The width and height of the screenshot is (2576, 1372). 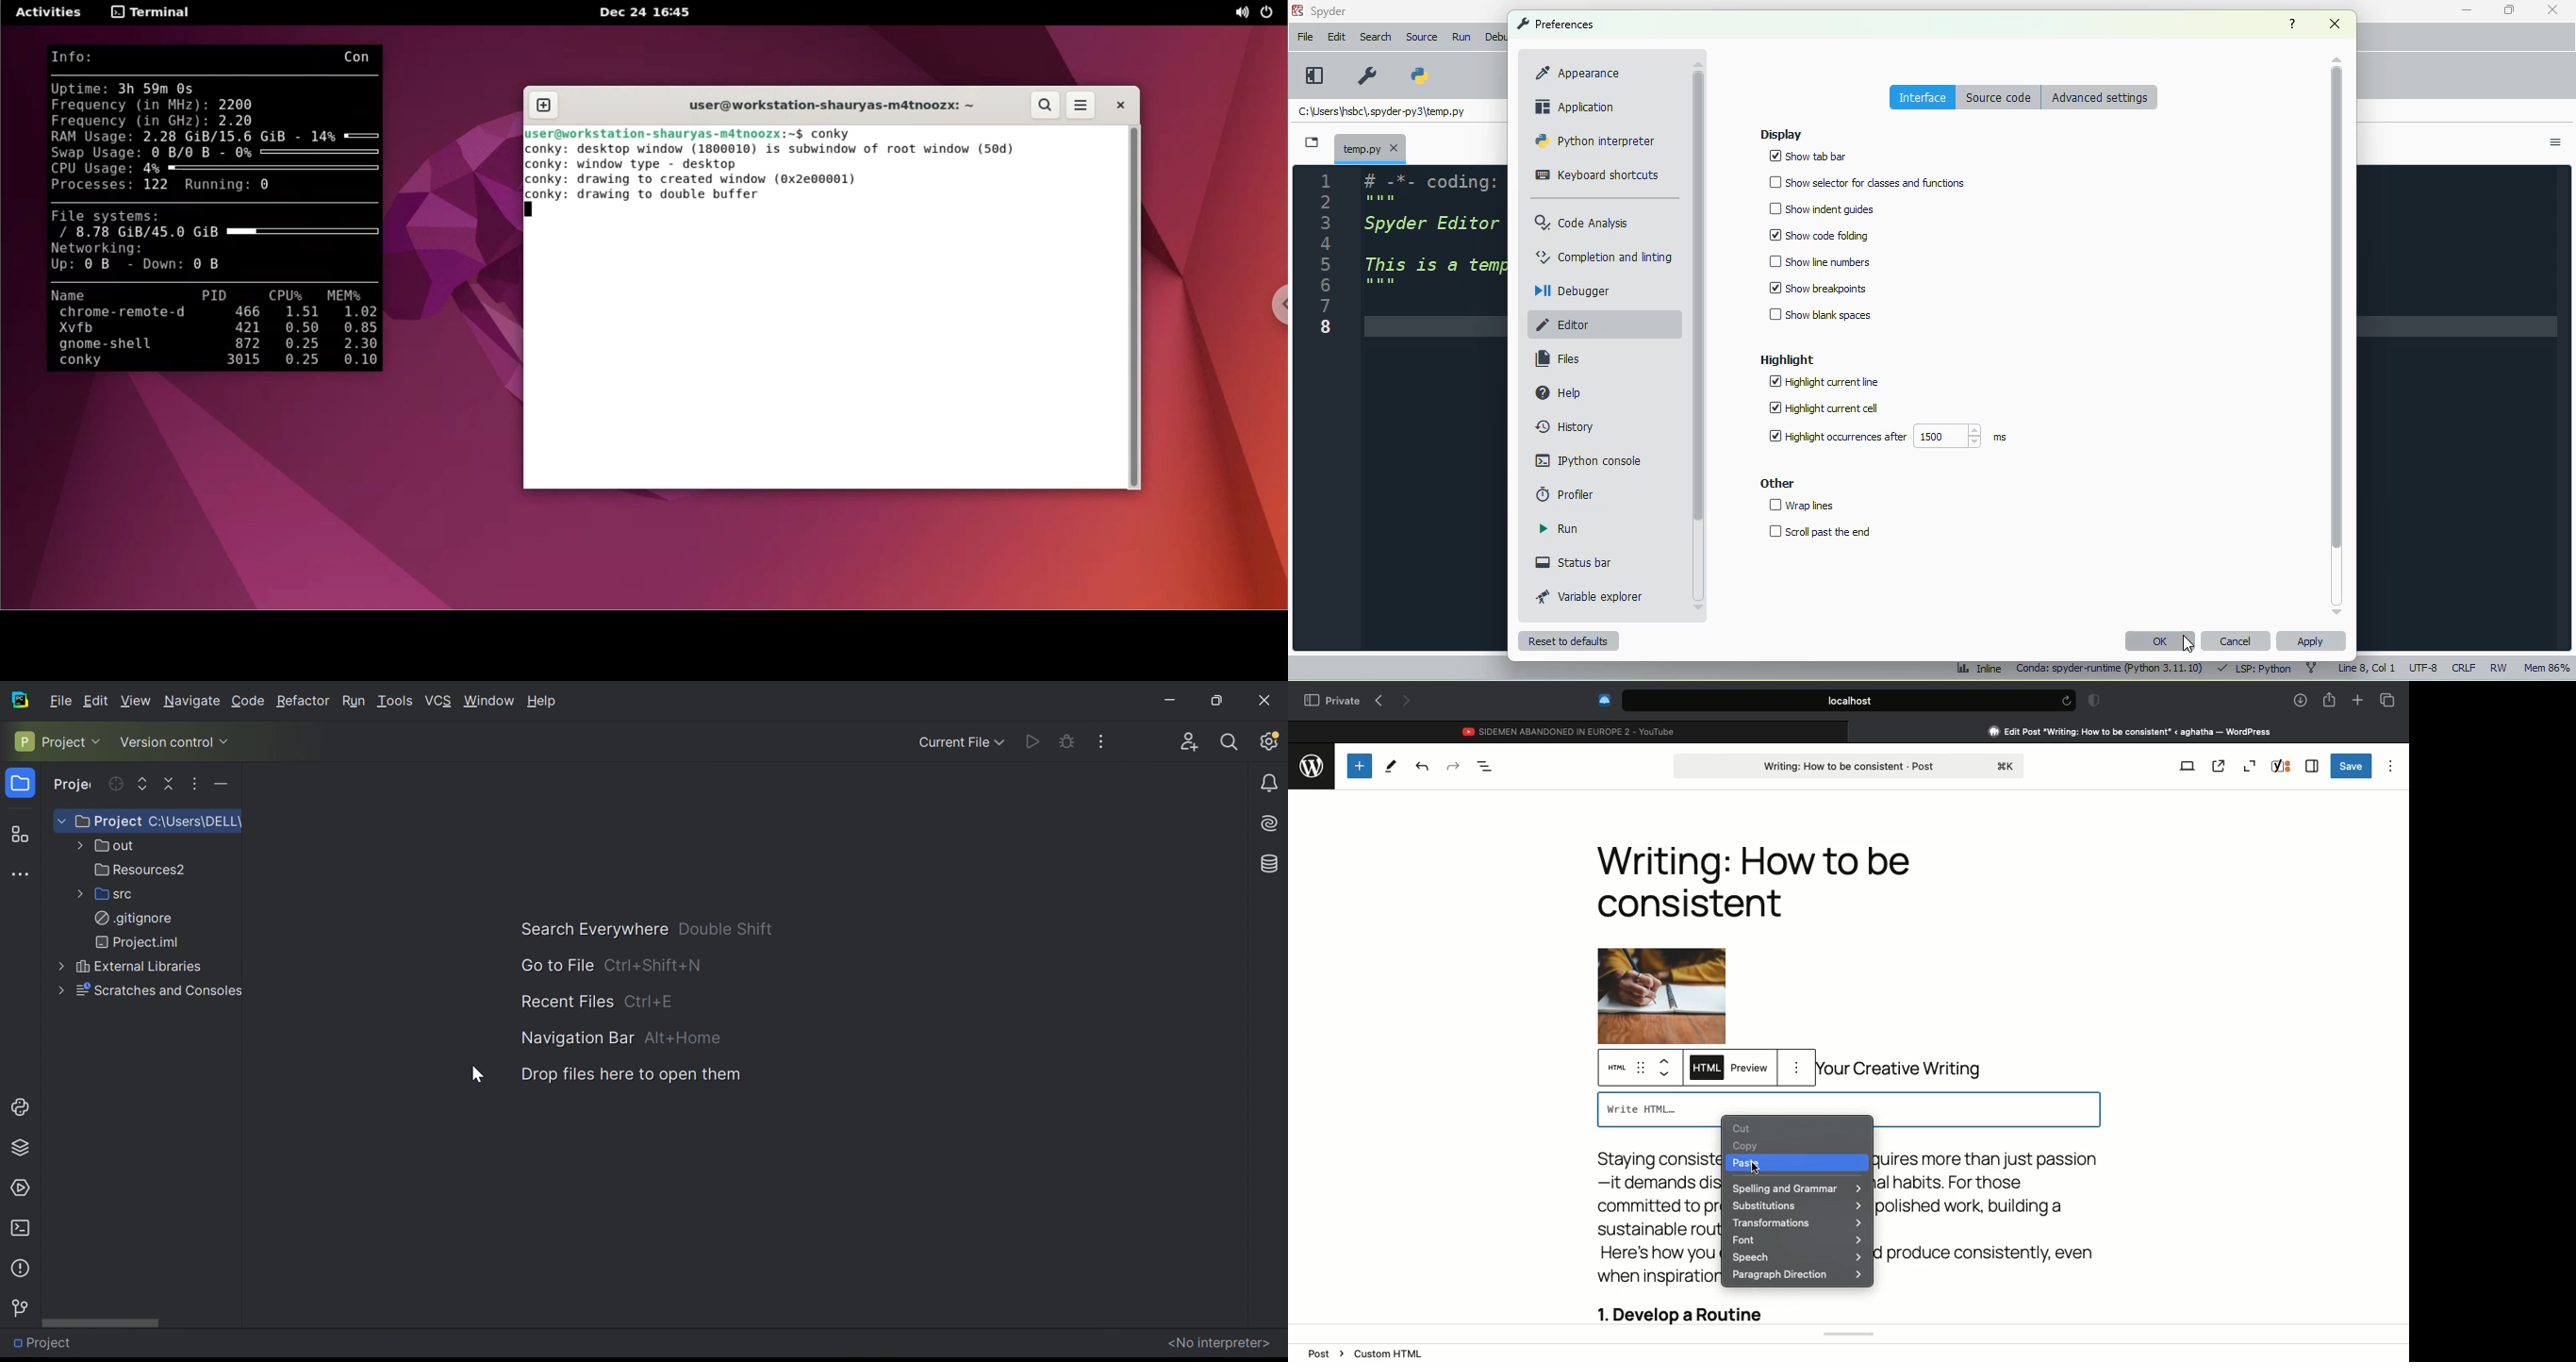 What do you see at coordinates (2249, 766) in the screenshot?
I see `Zoom out` at bounding box center [2249, 766].